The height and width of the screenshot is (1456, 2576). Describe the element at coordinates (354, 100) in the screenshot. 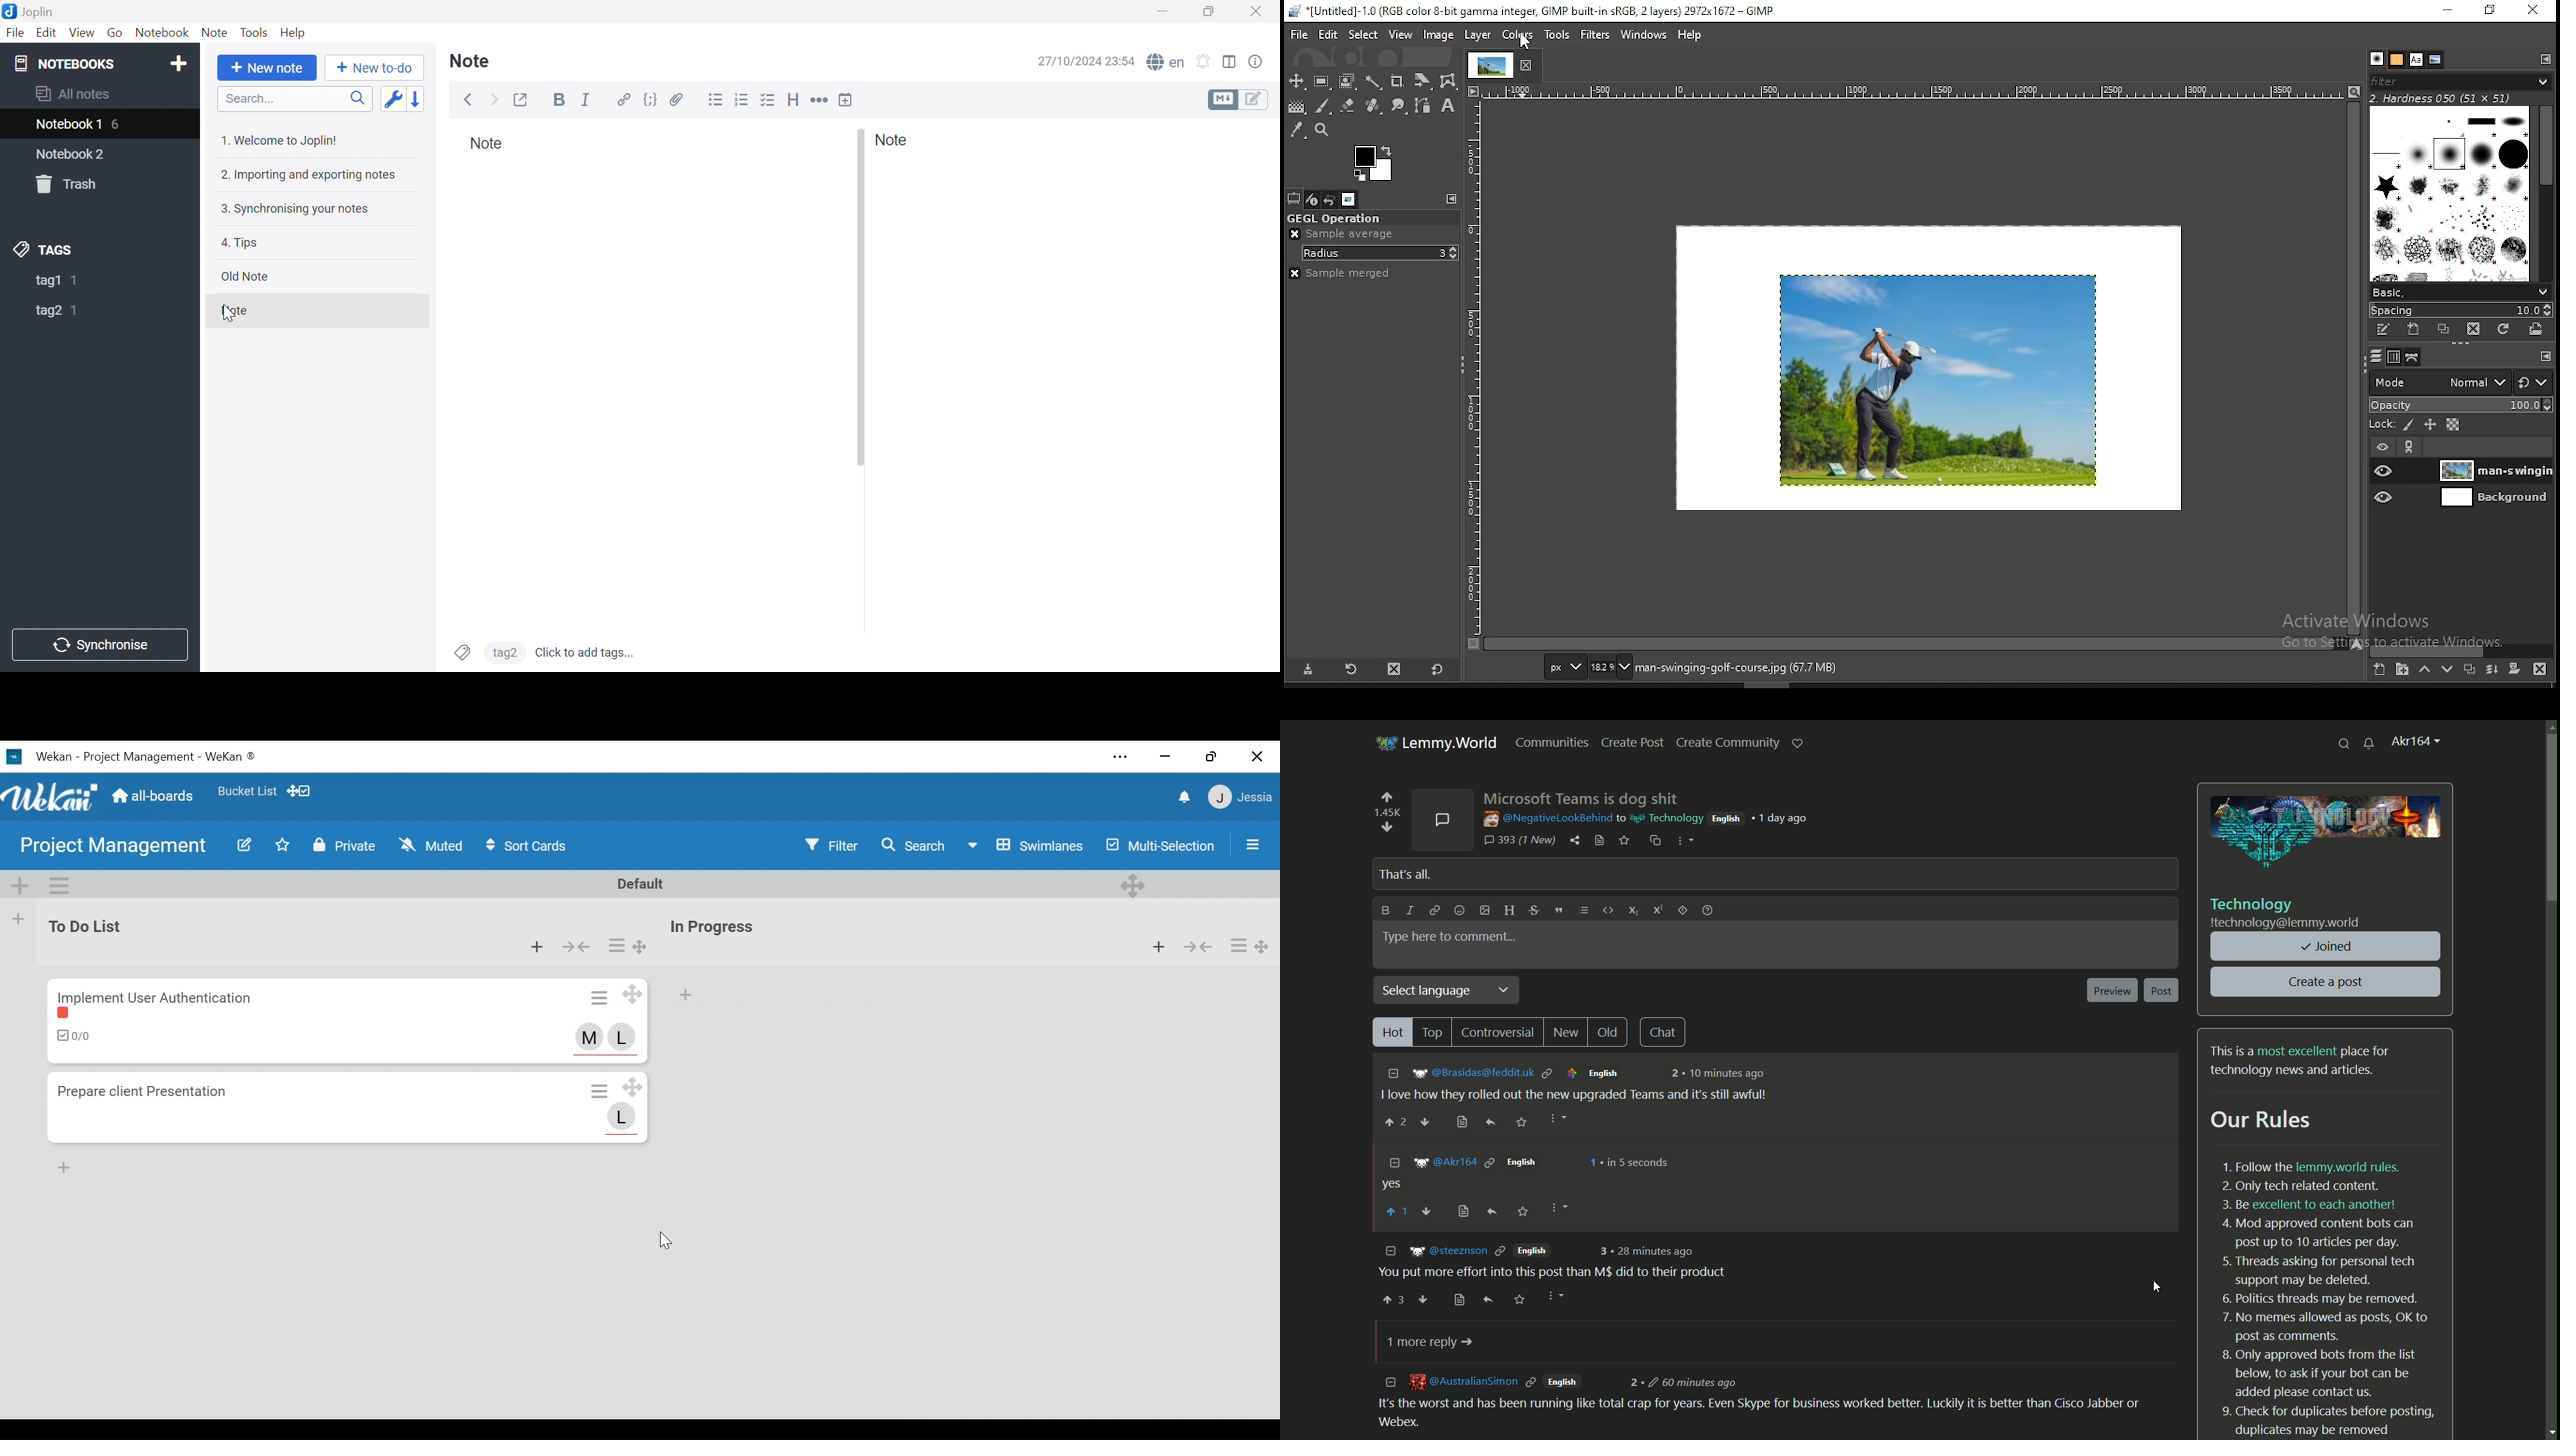

I see `Search icon` at that location.